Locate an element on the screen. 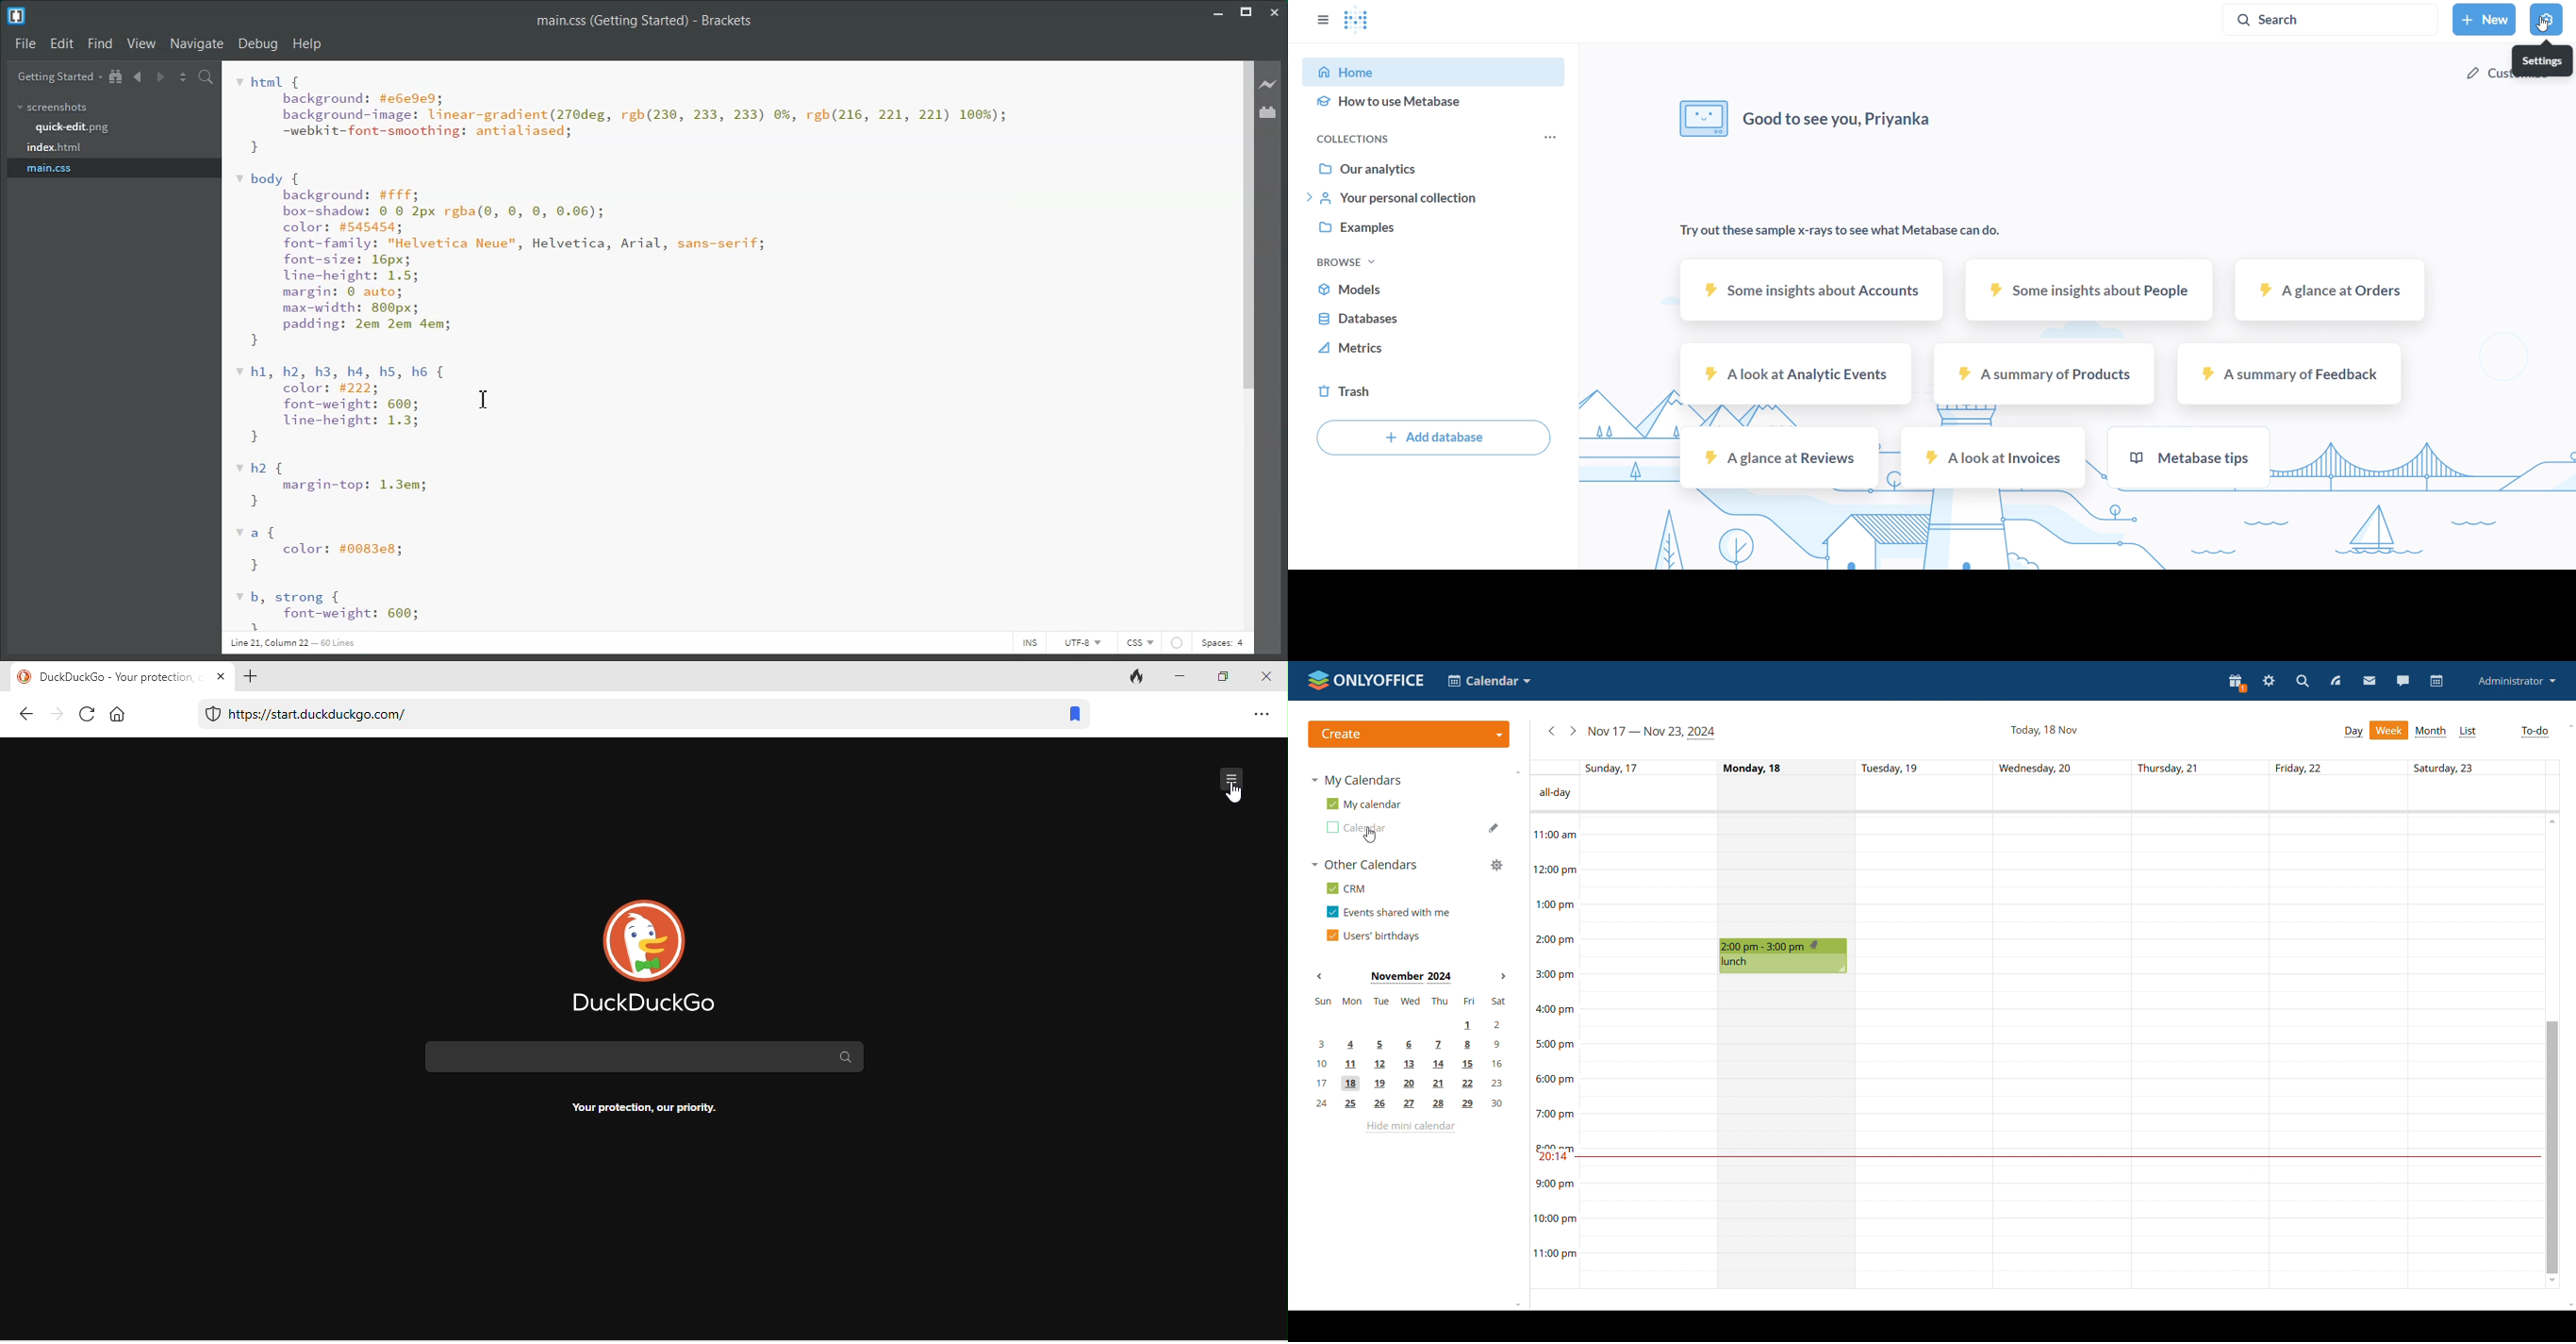 This screenshot has height=1344, width=2576. quick-edit.png is located at coordinates (72, 128).